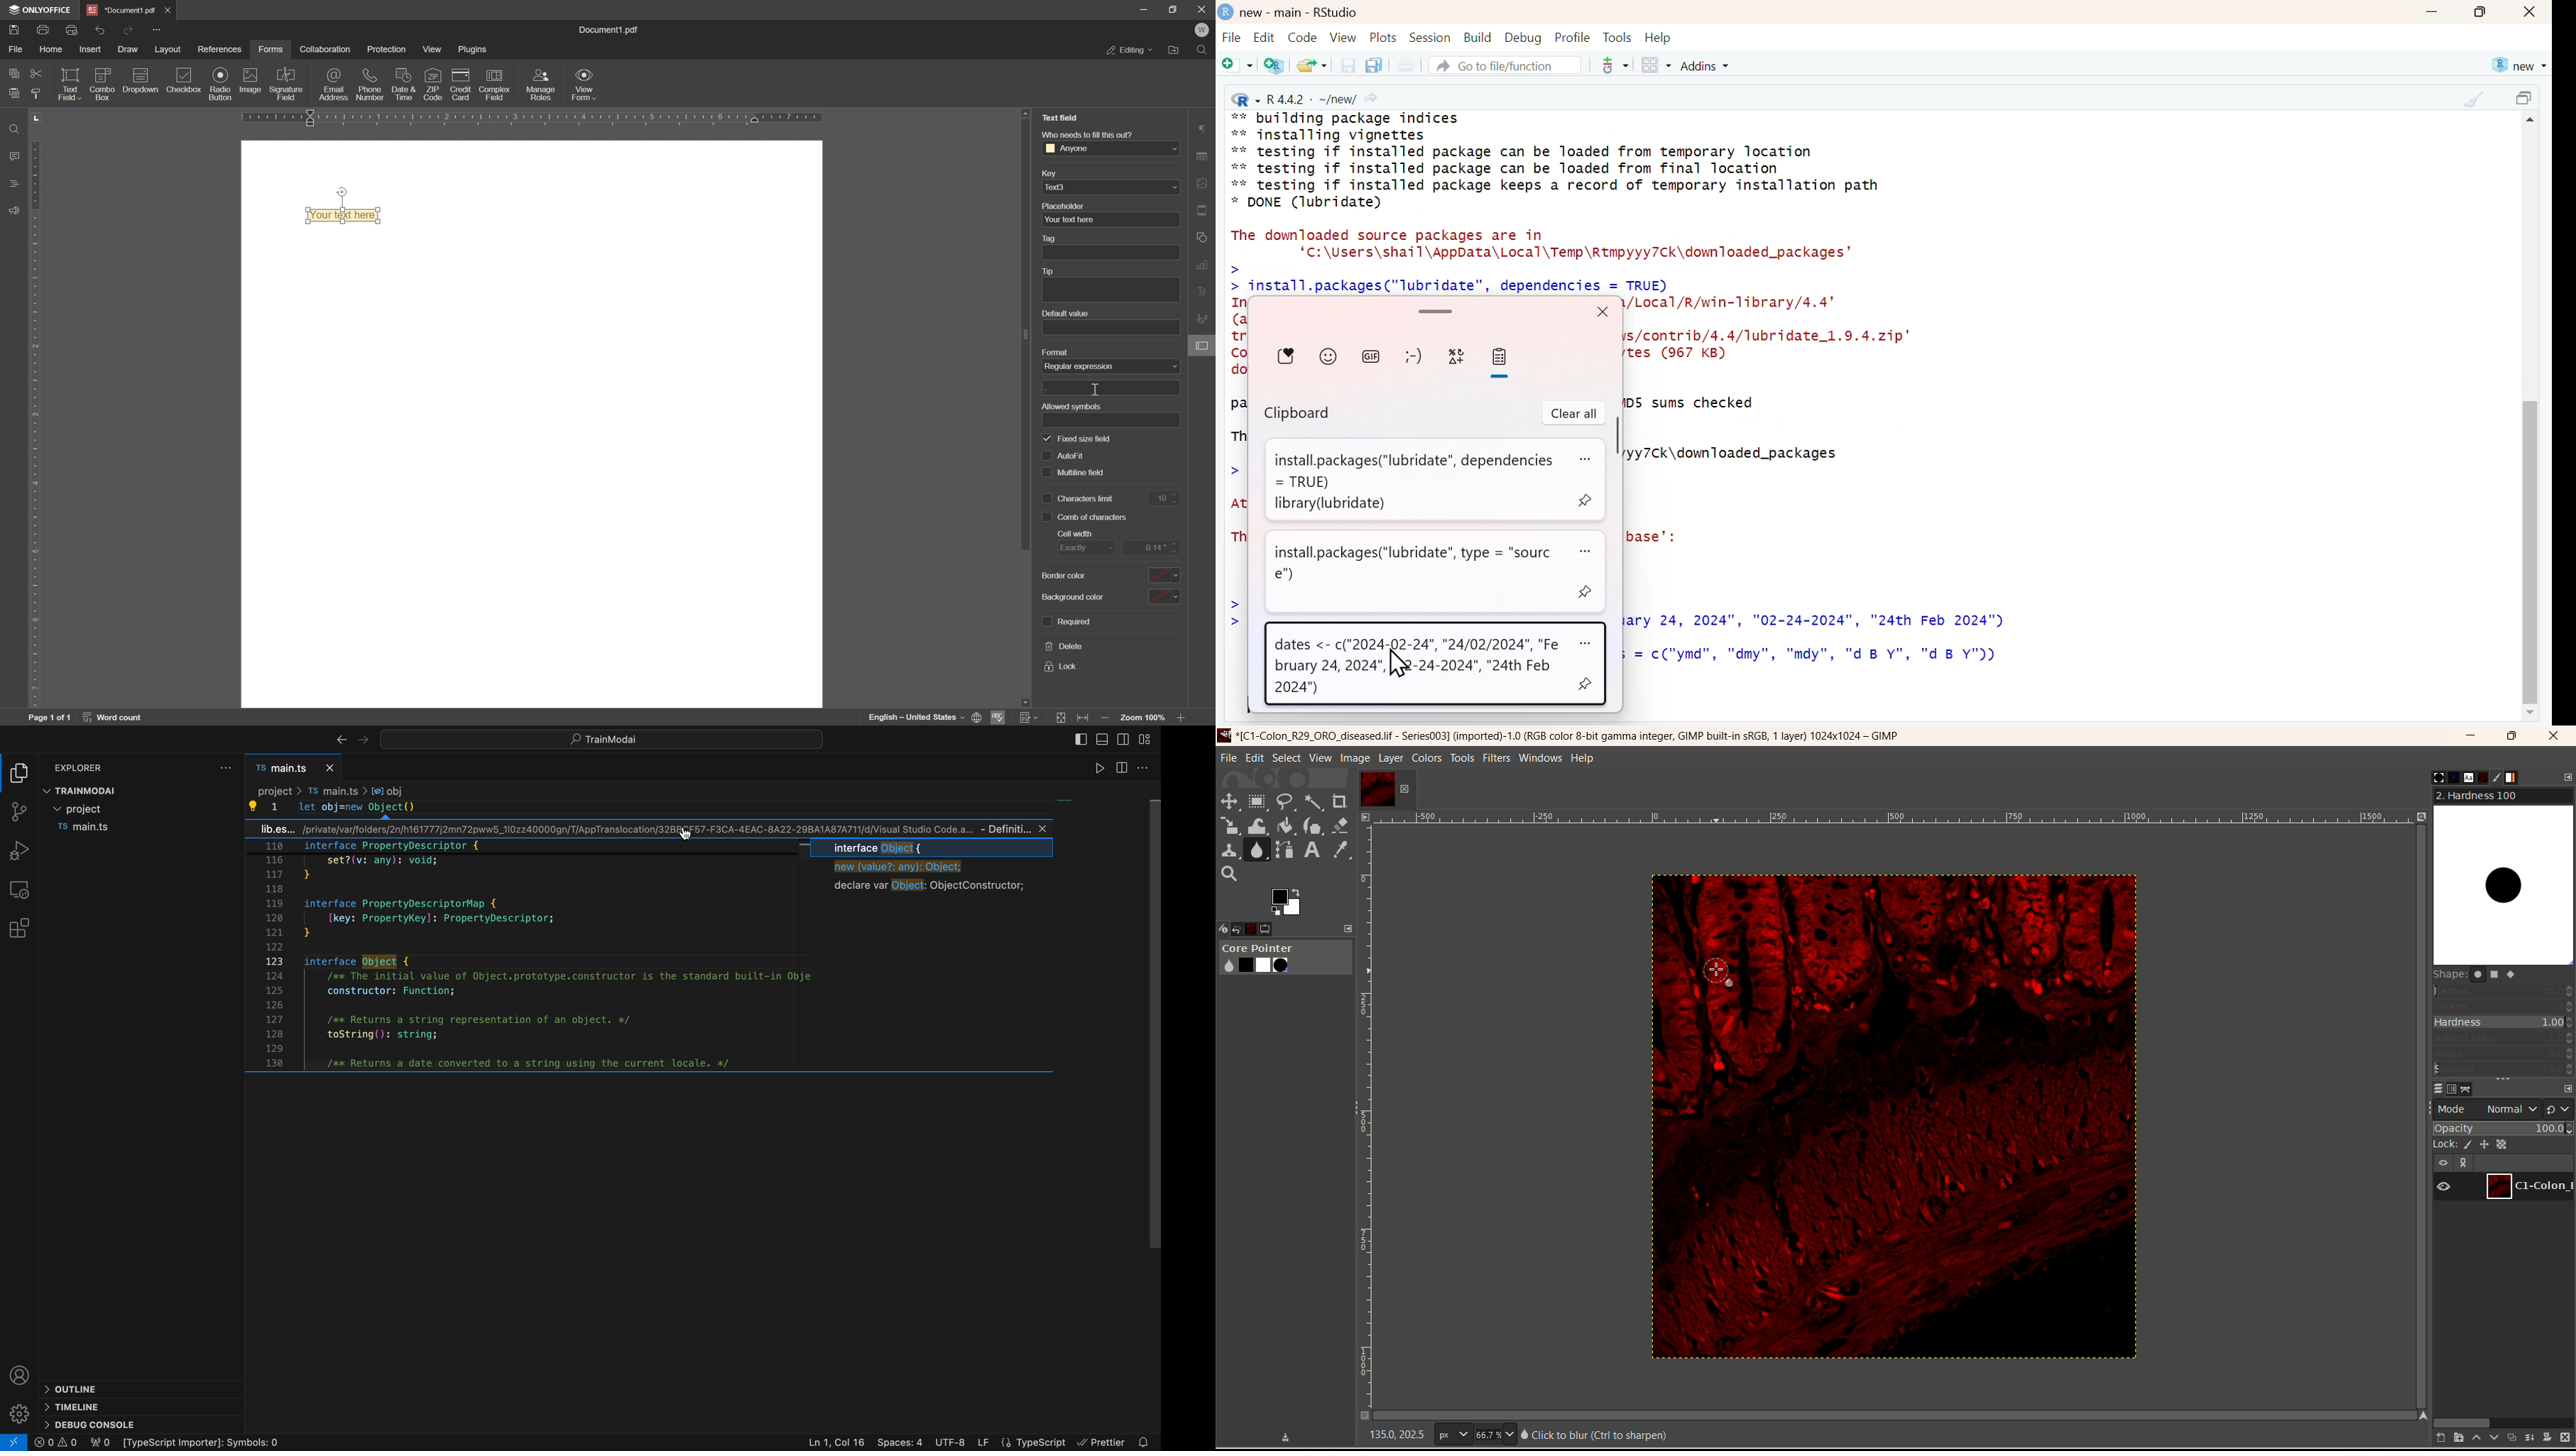 Image resolution: width=2576 pixels, height=1456 pixels. What do you see at coordinates (1173, 9) in the screenshot?
I see `restore down` at bounding box center [1173, 9].